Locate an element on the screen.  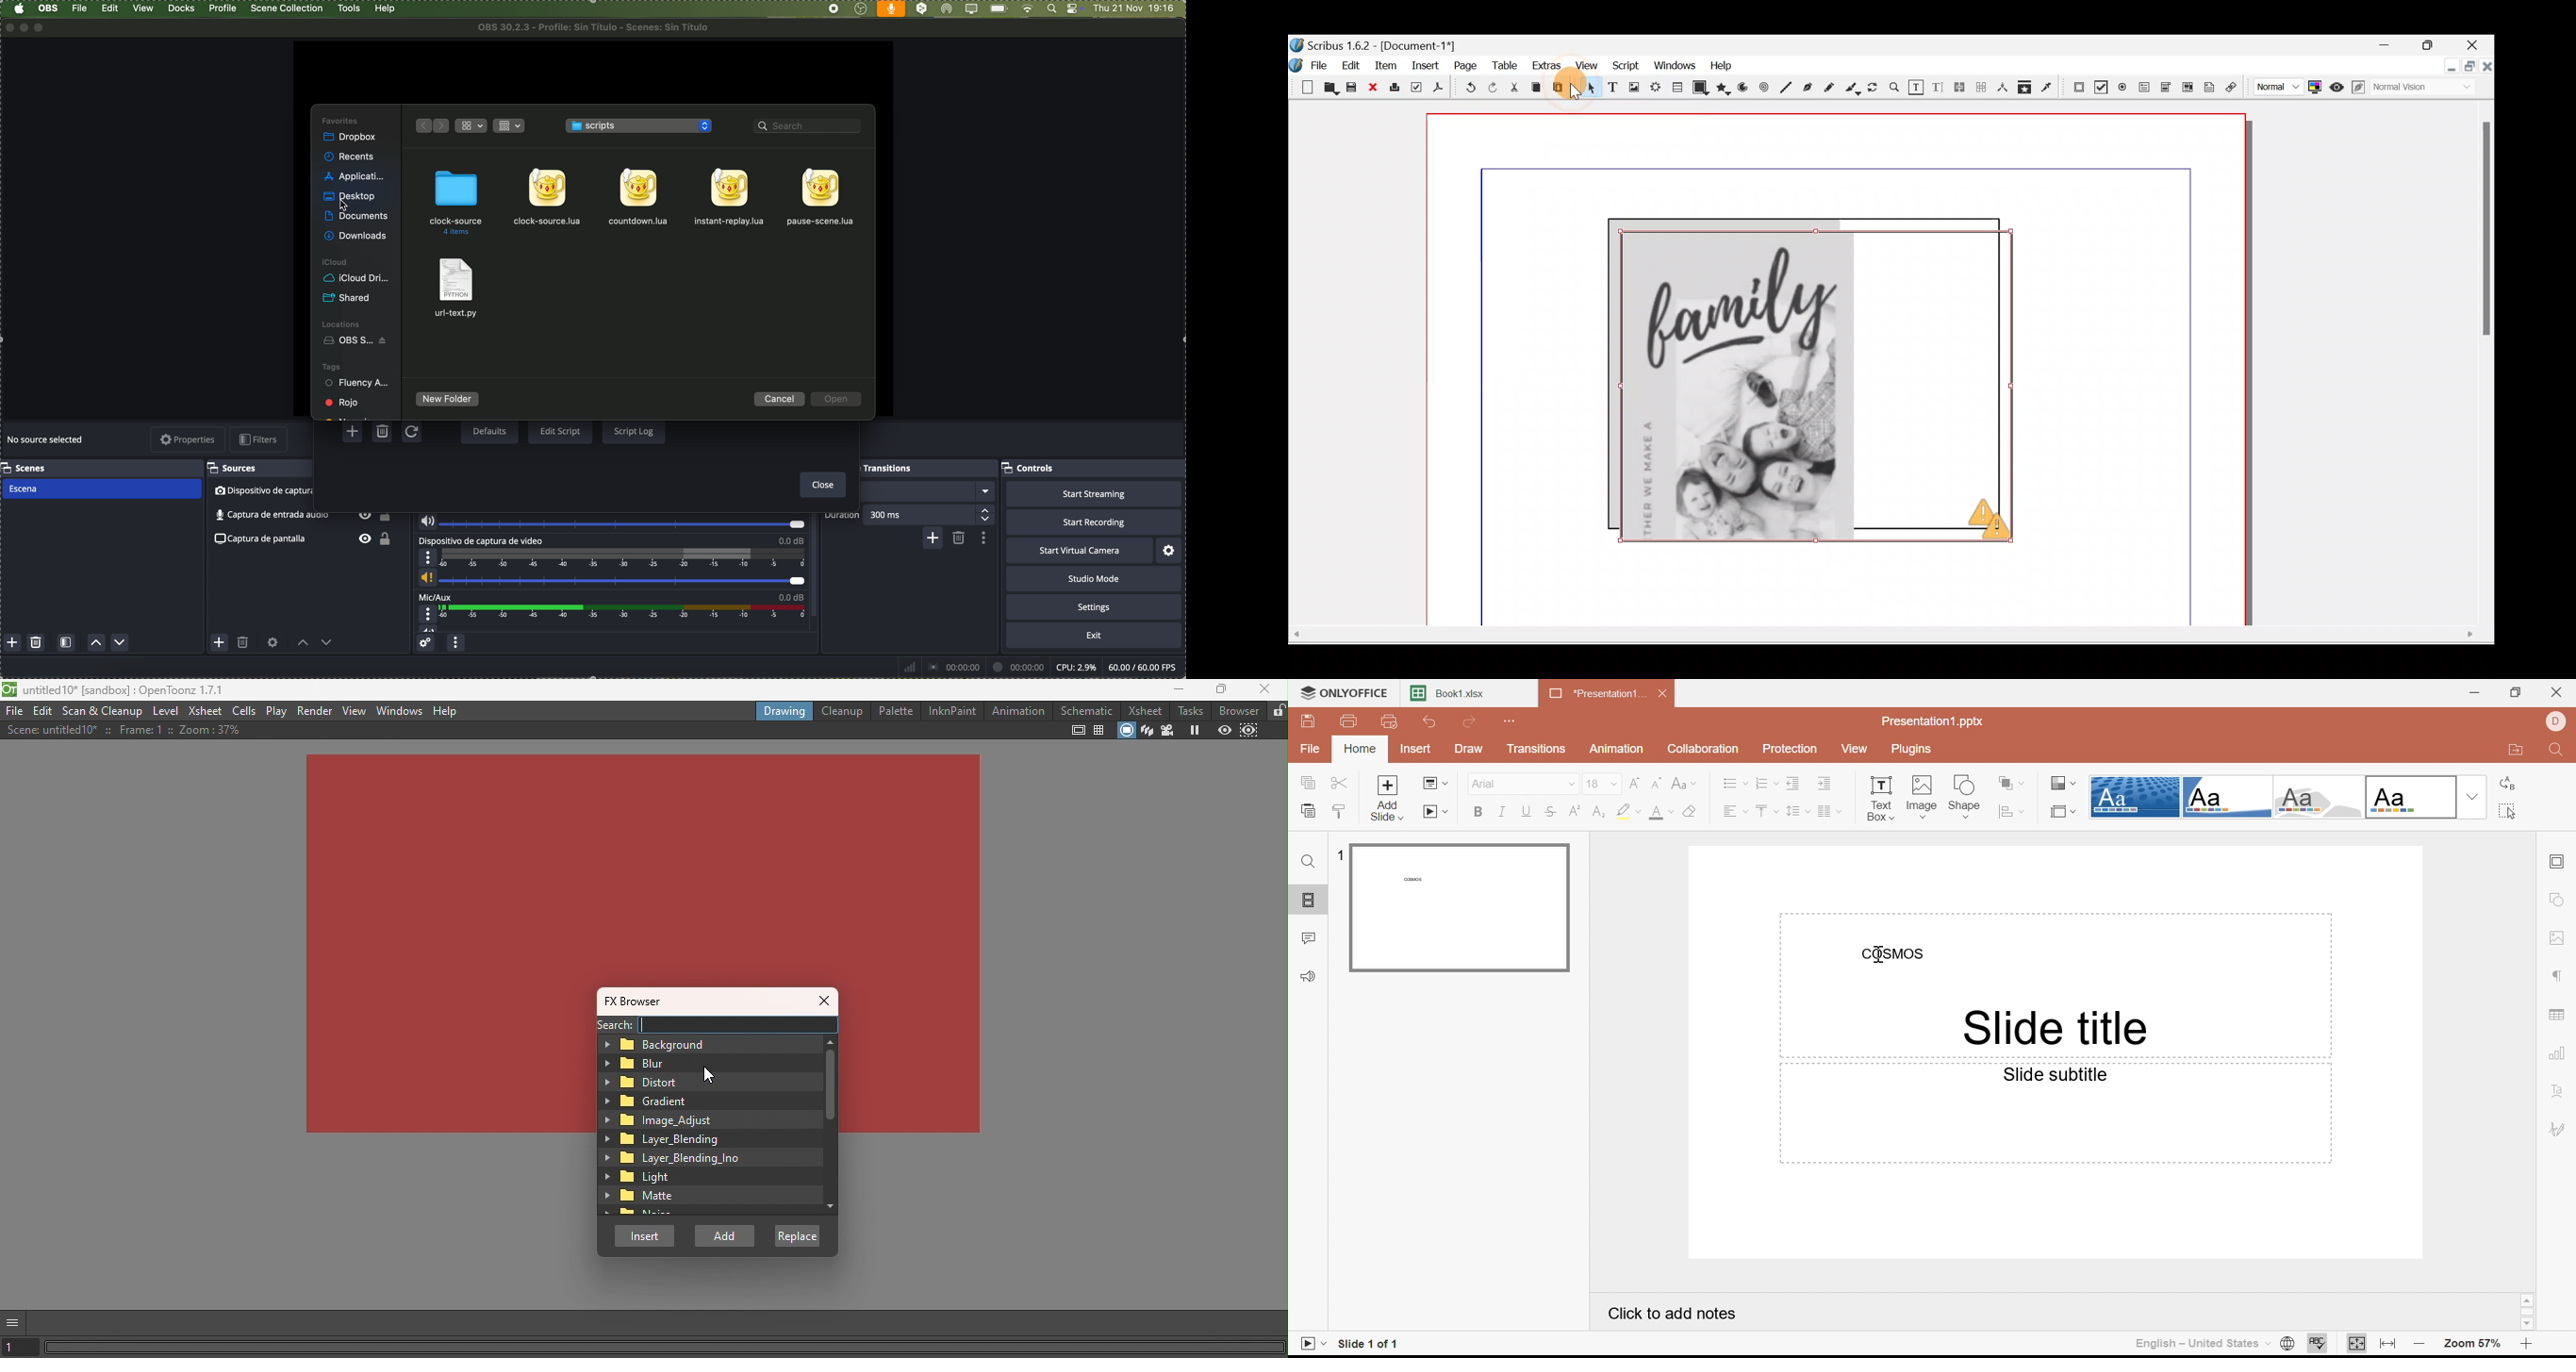
Undo is located at coordinates (1433, 724).